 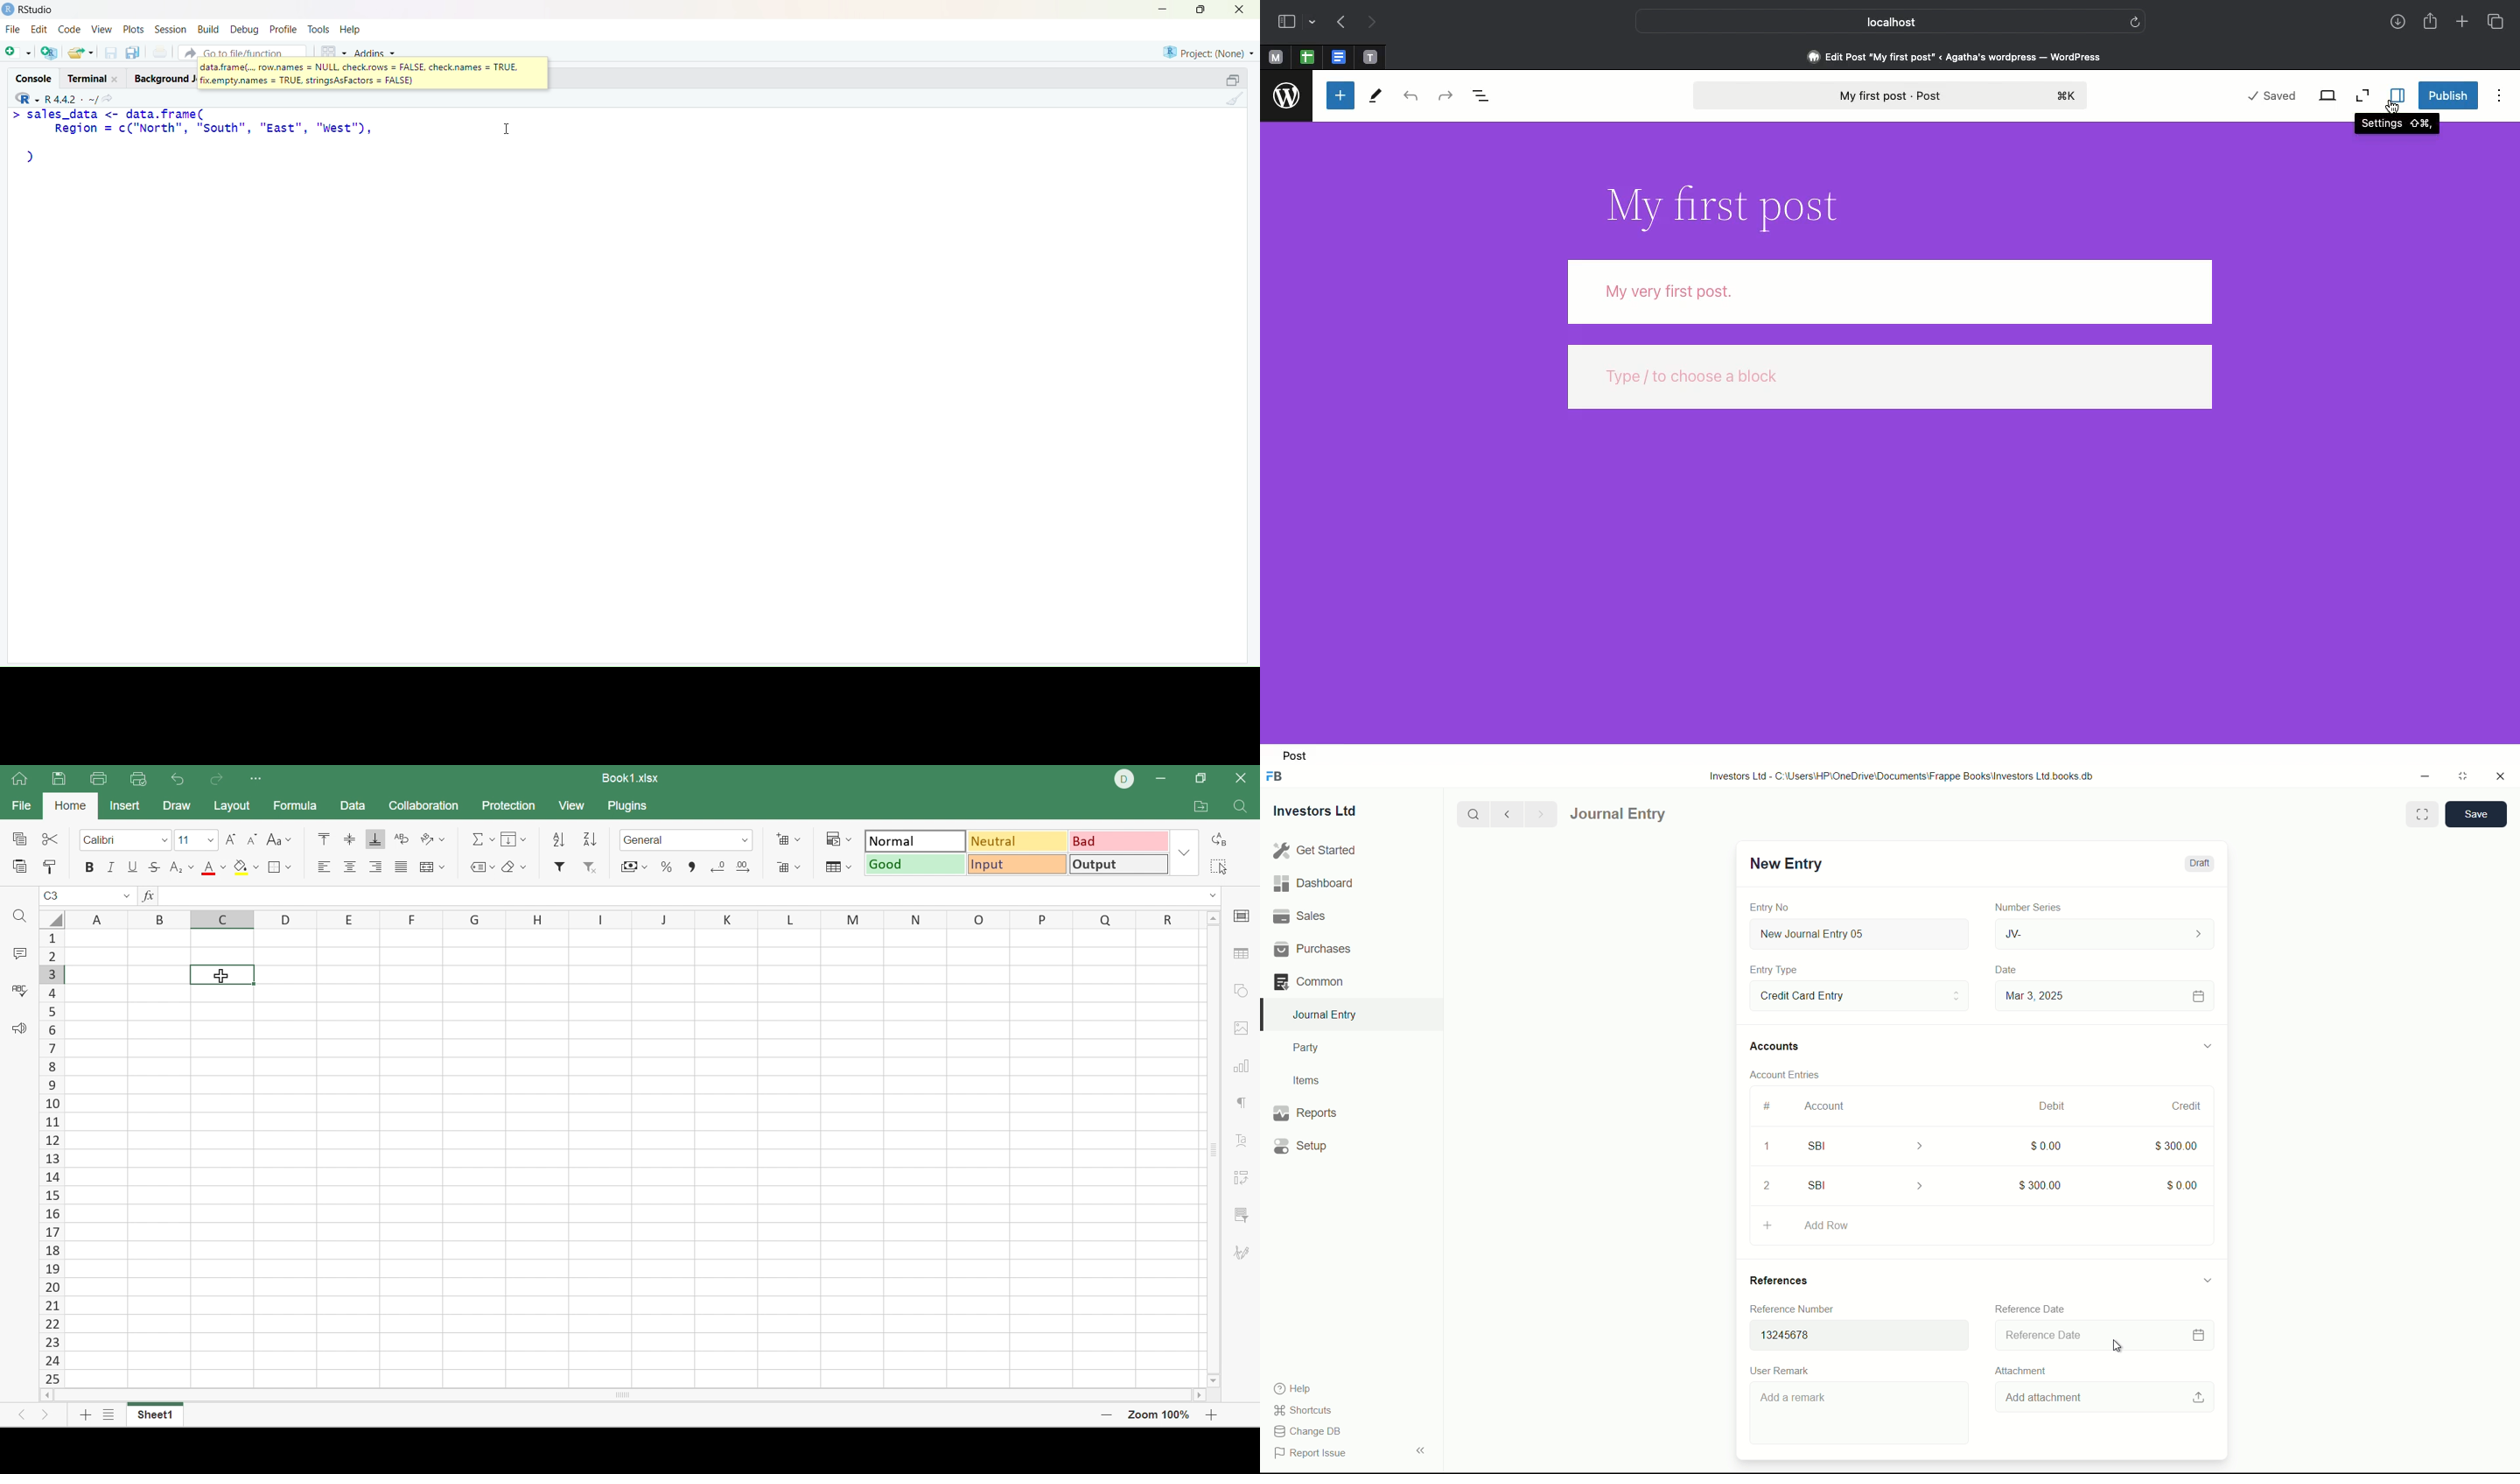 What do you see at coordinates (2462, 775) in the screenshot?
I see `maximize` at bounding box center [2462, 775].